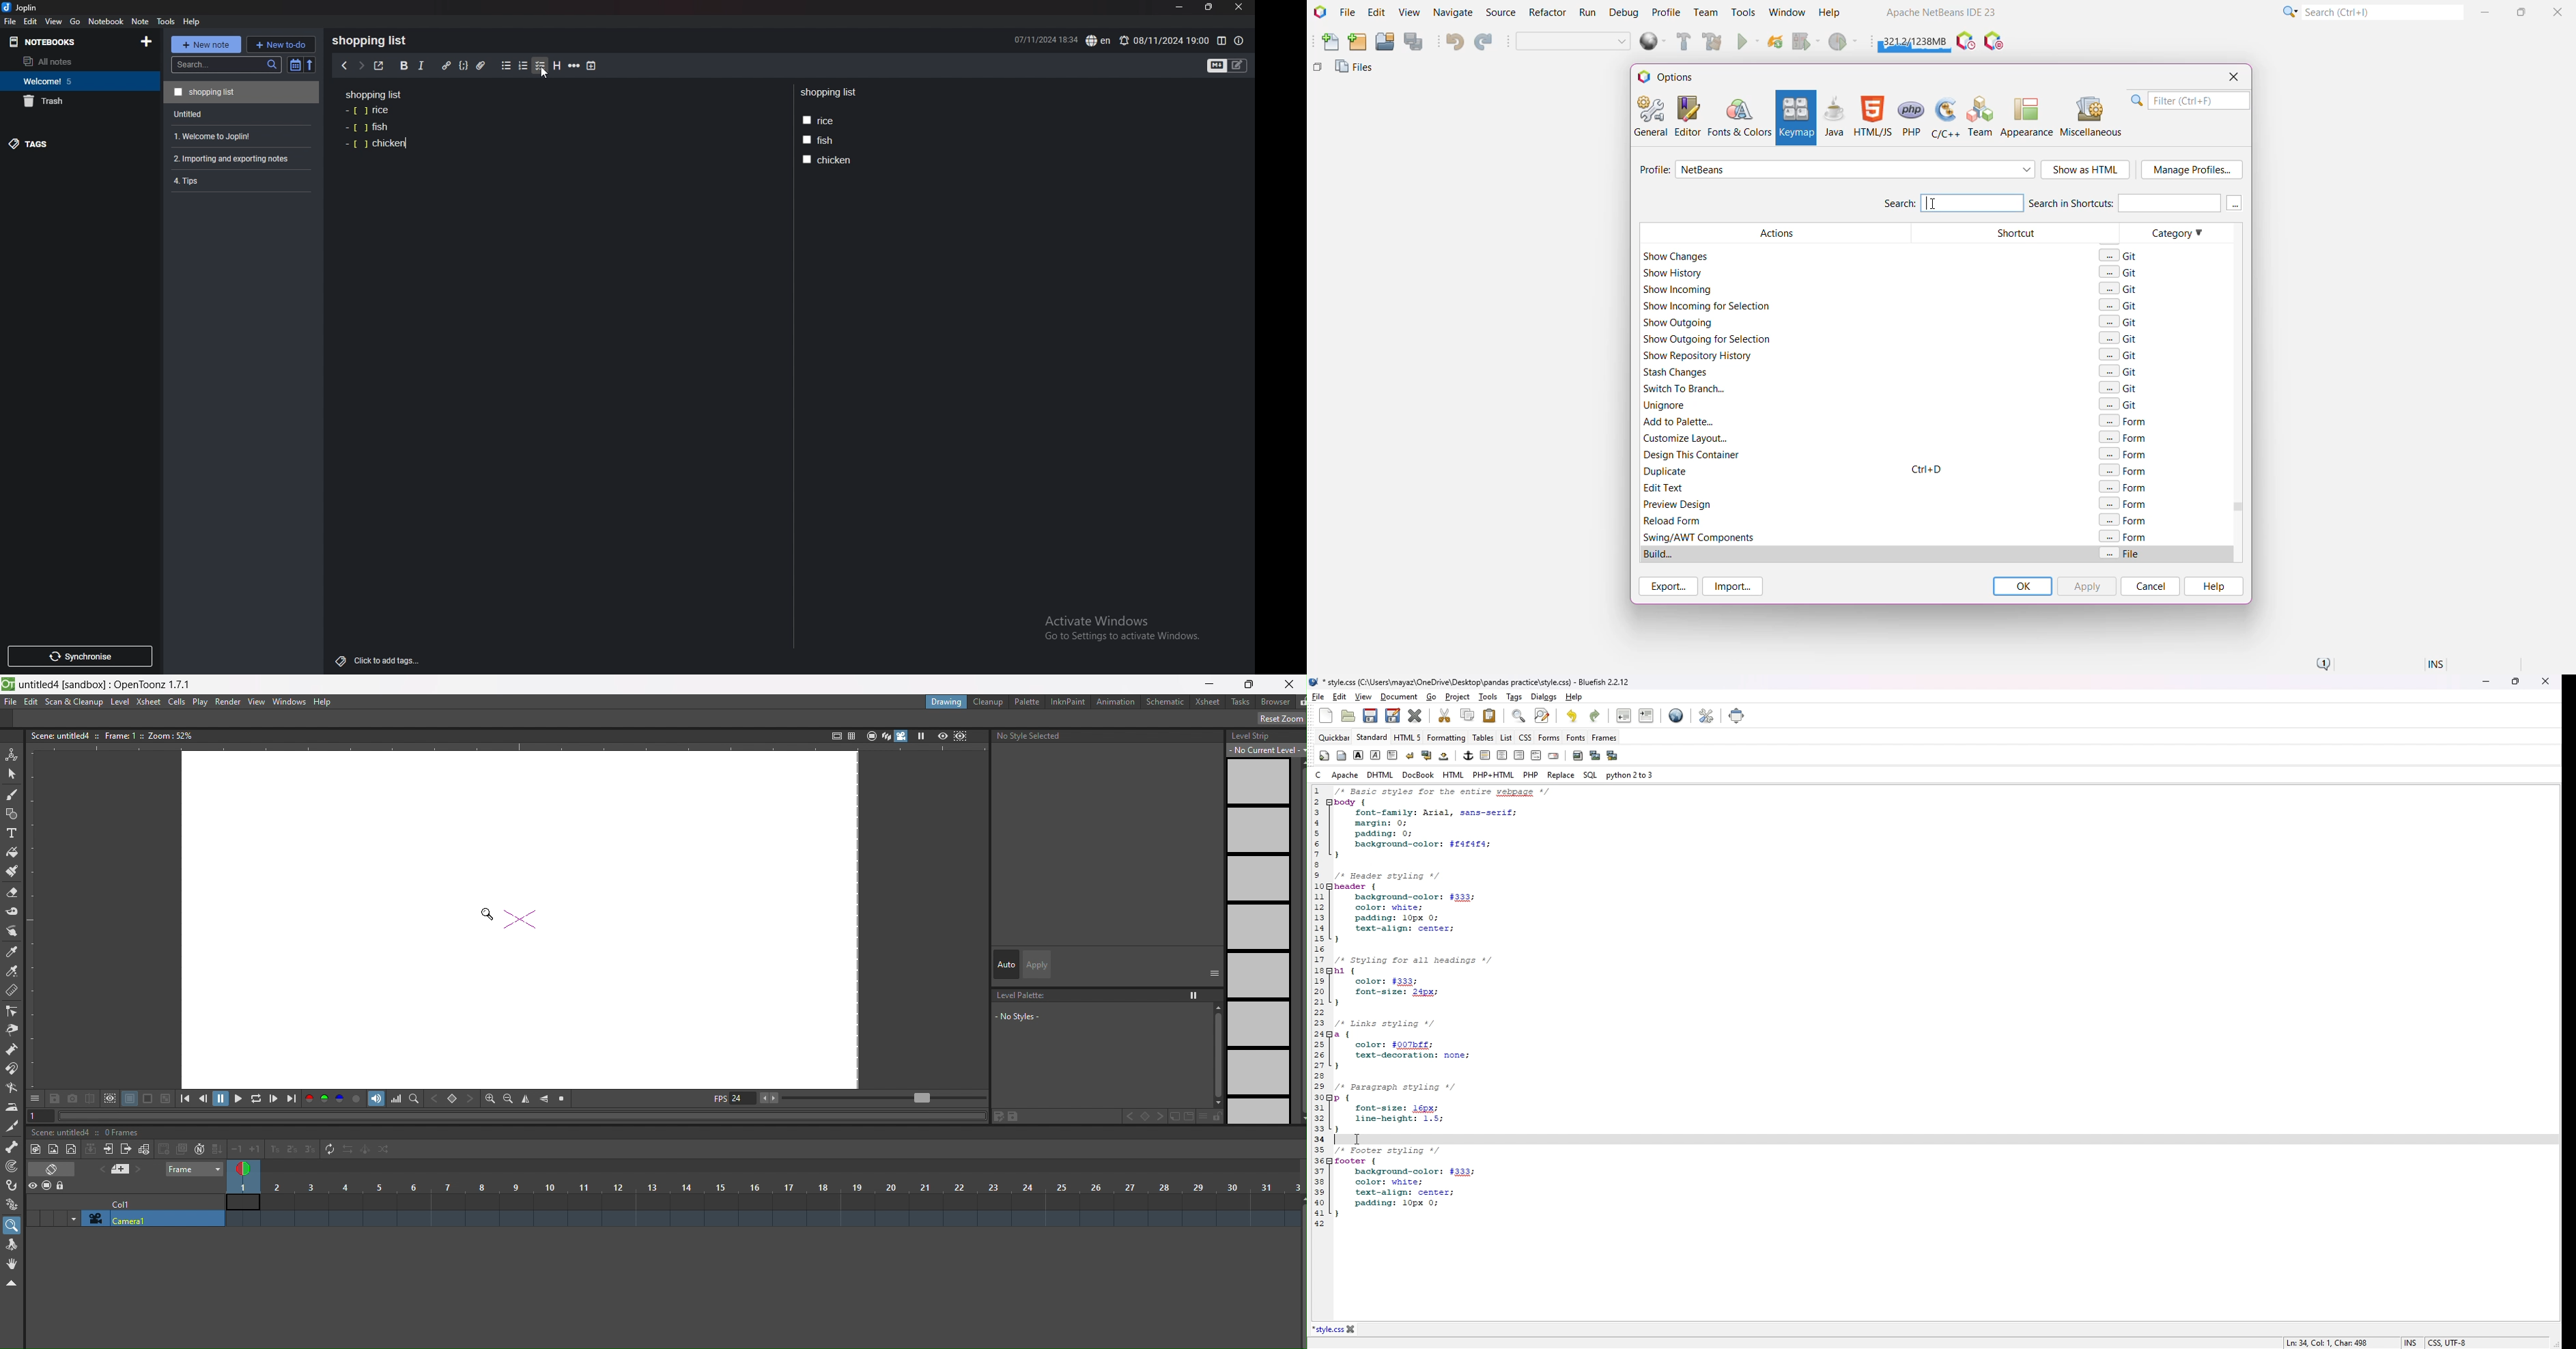  I want to click on rice, so click(369, 111).